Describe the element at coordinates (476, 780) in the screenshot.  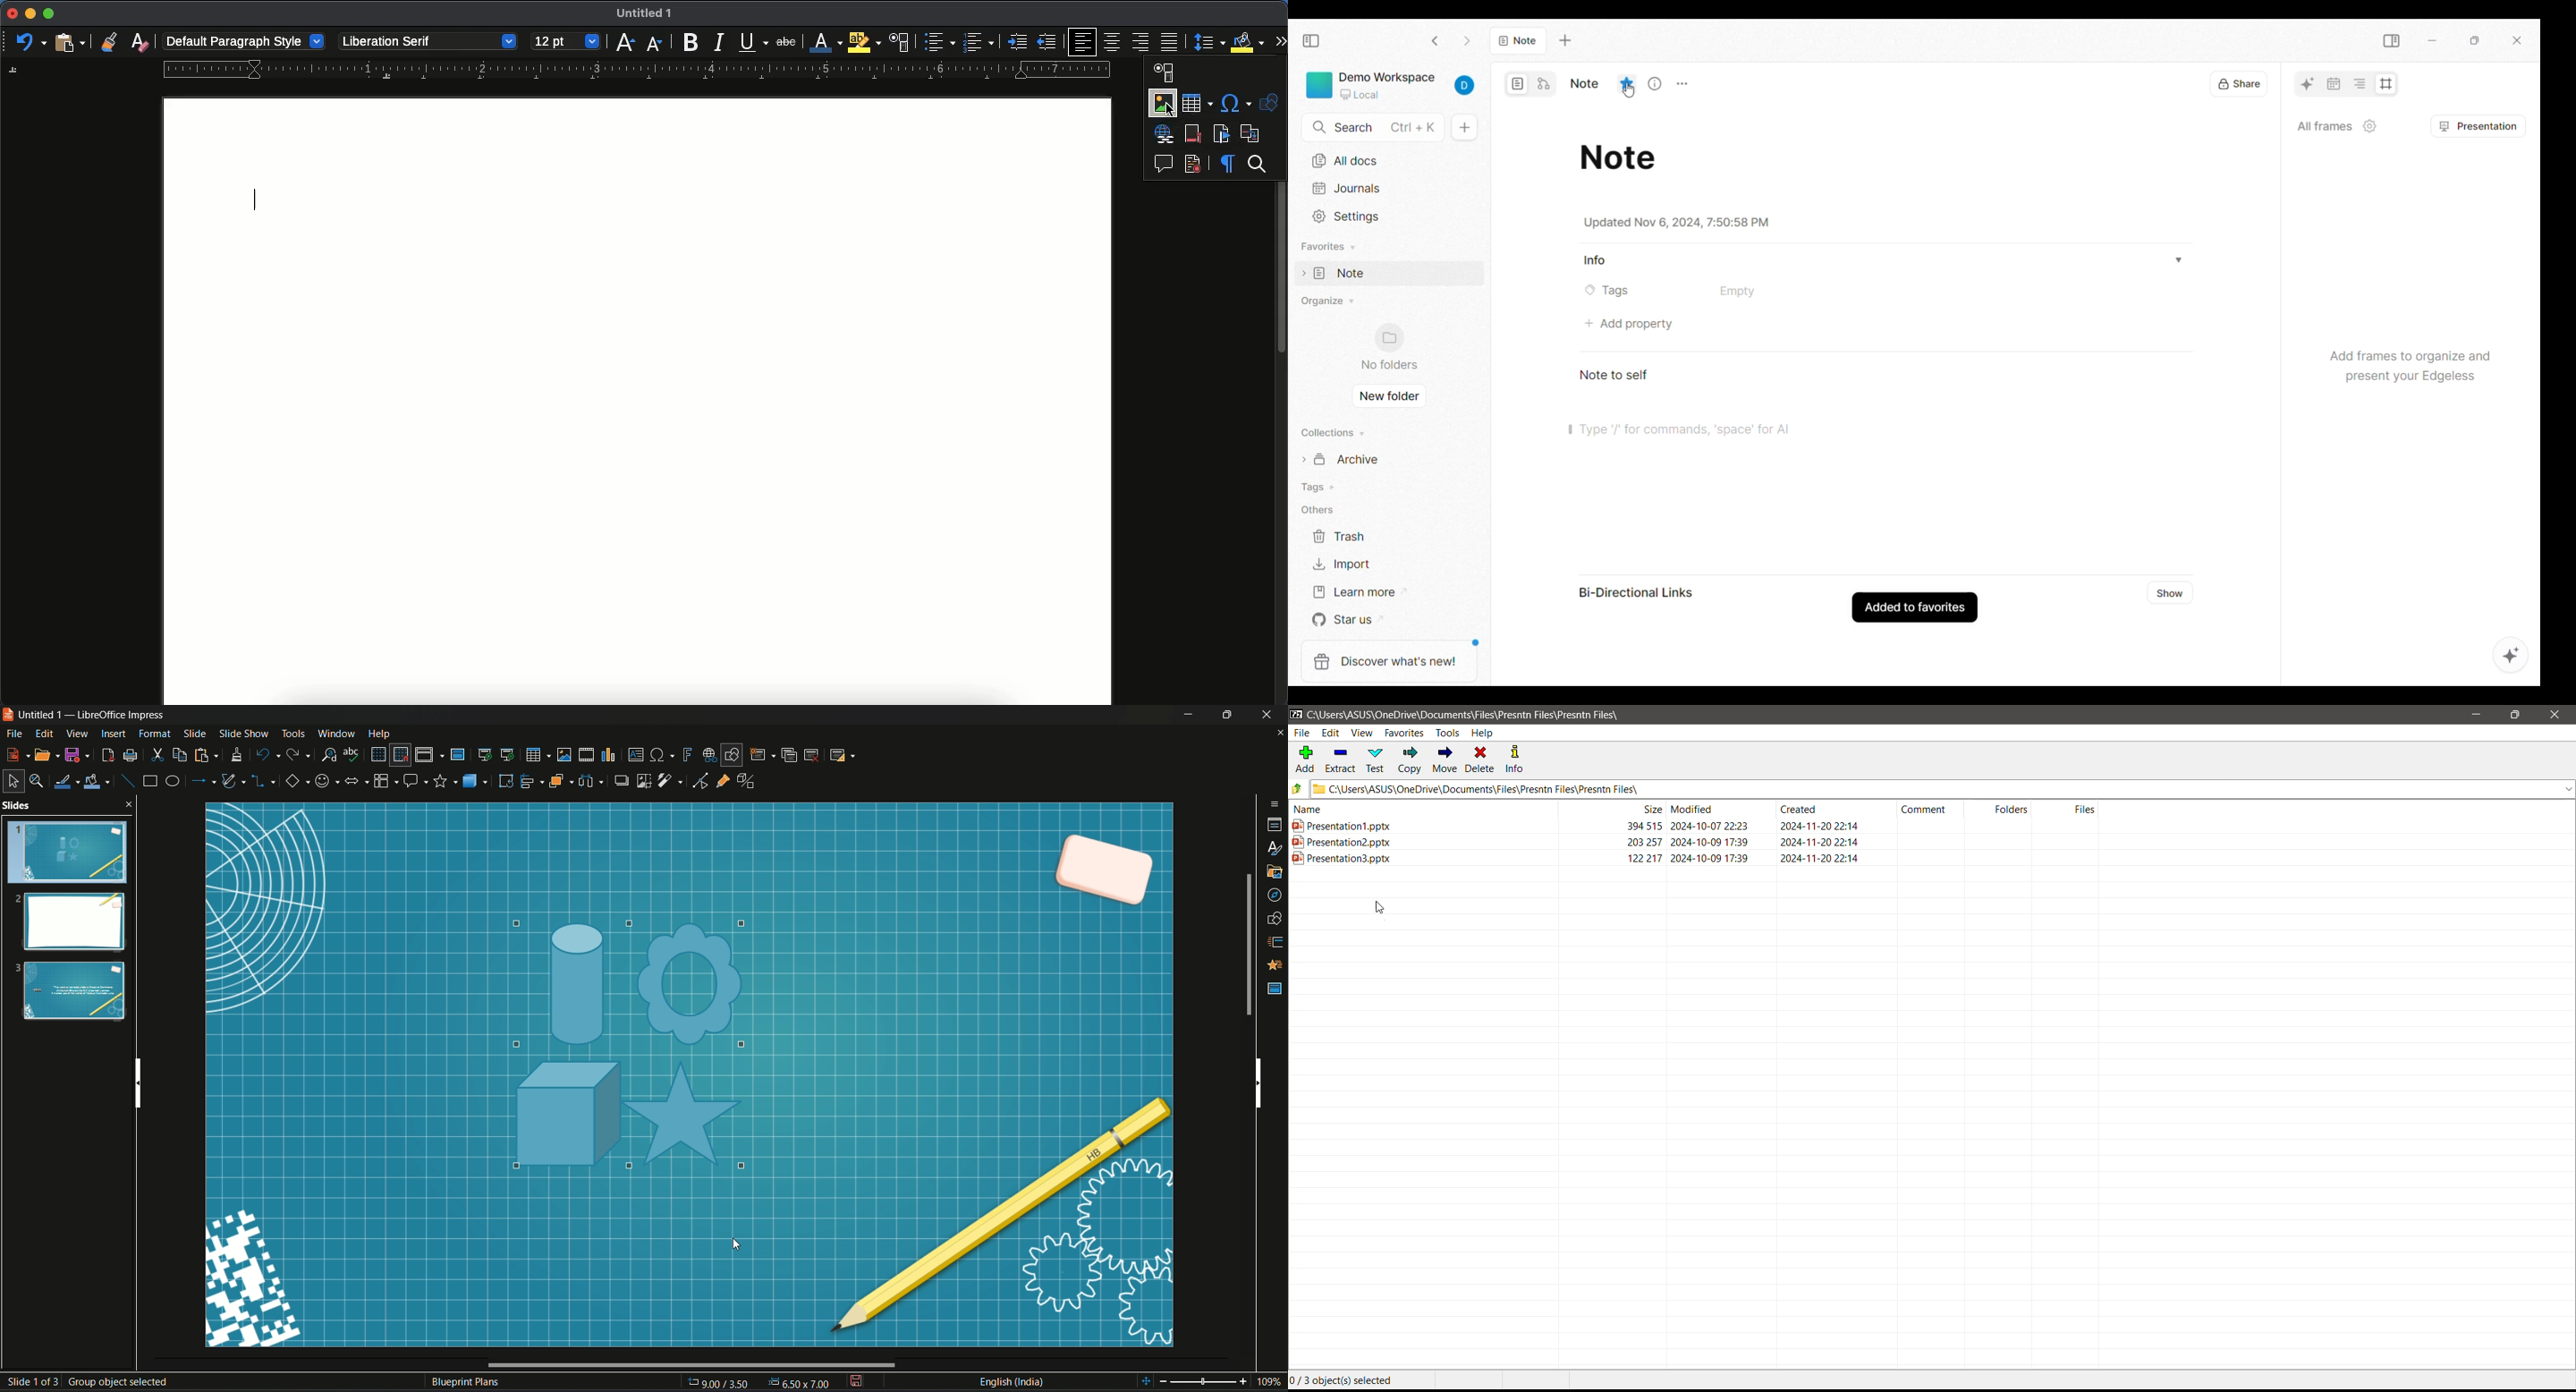
I see `3D objects` at that location.